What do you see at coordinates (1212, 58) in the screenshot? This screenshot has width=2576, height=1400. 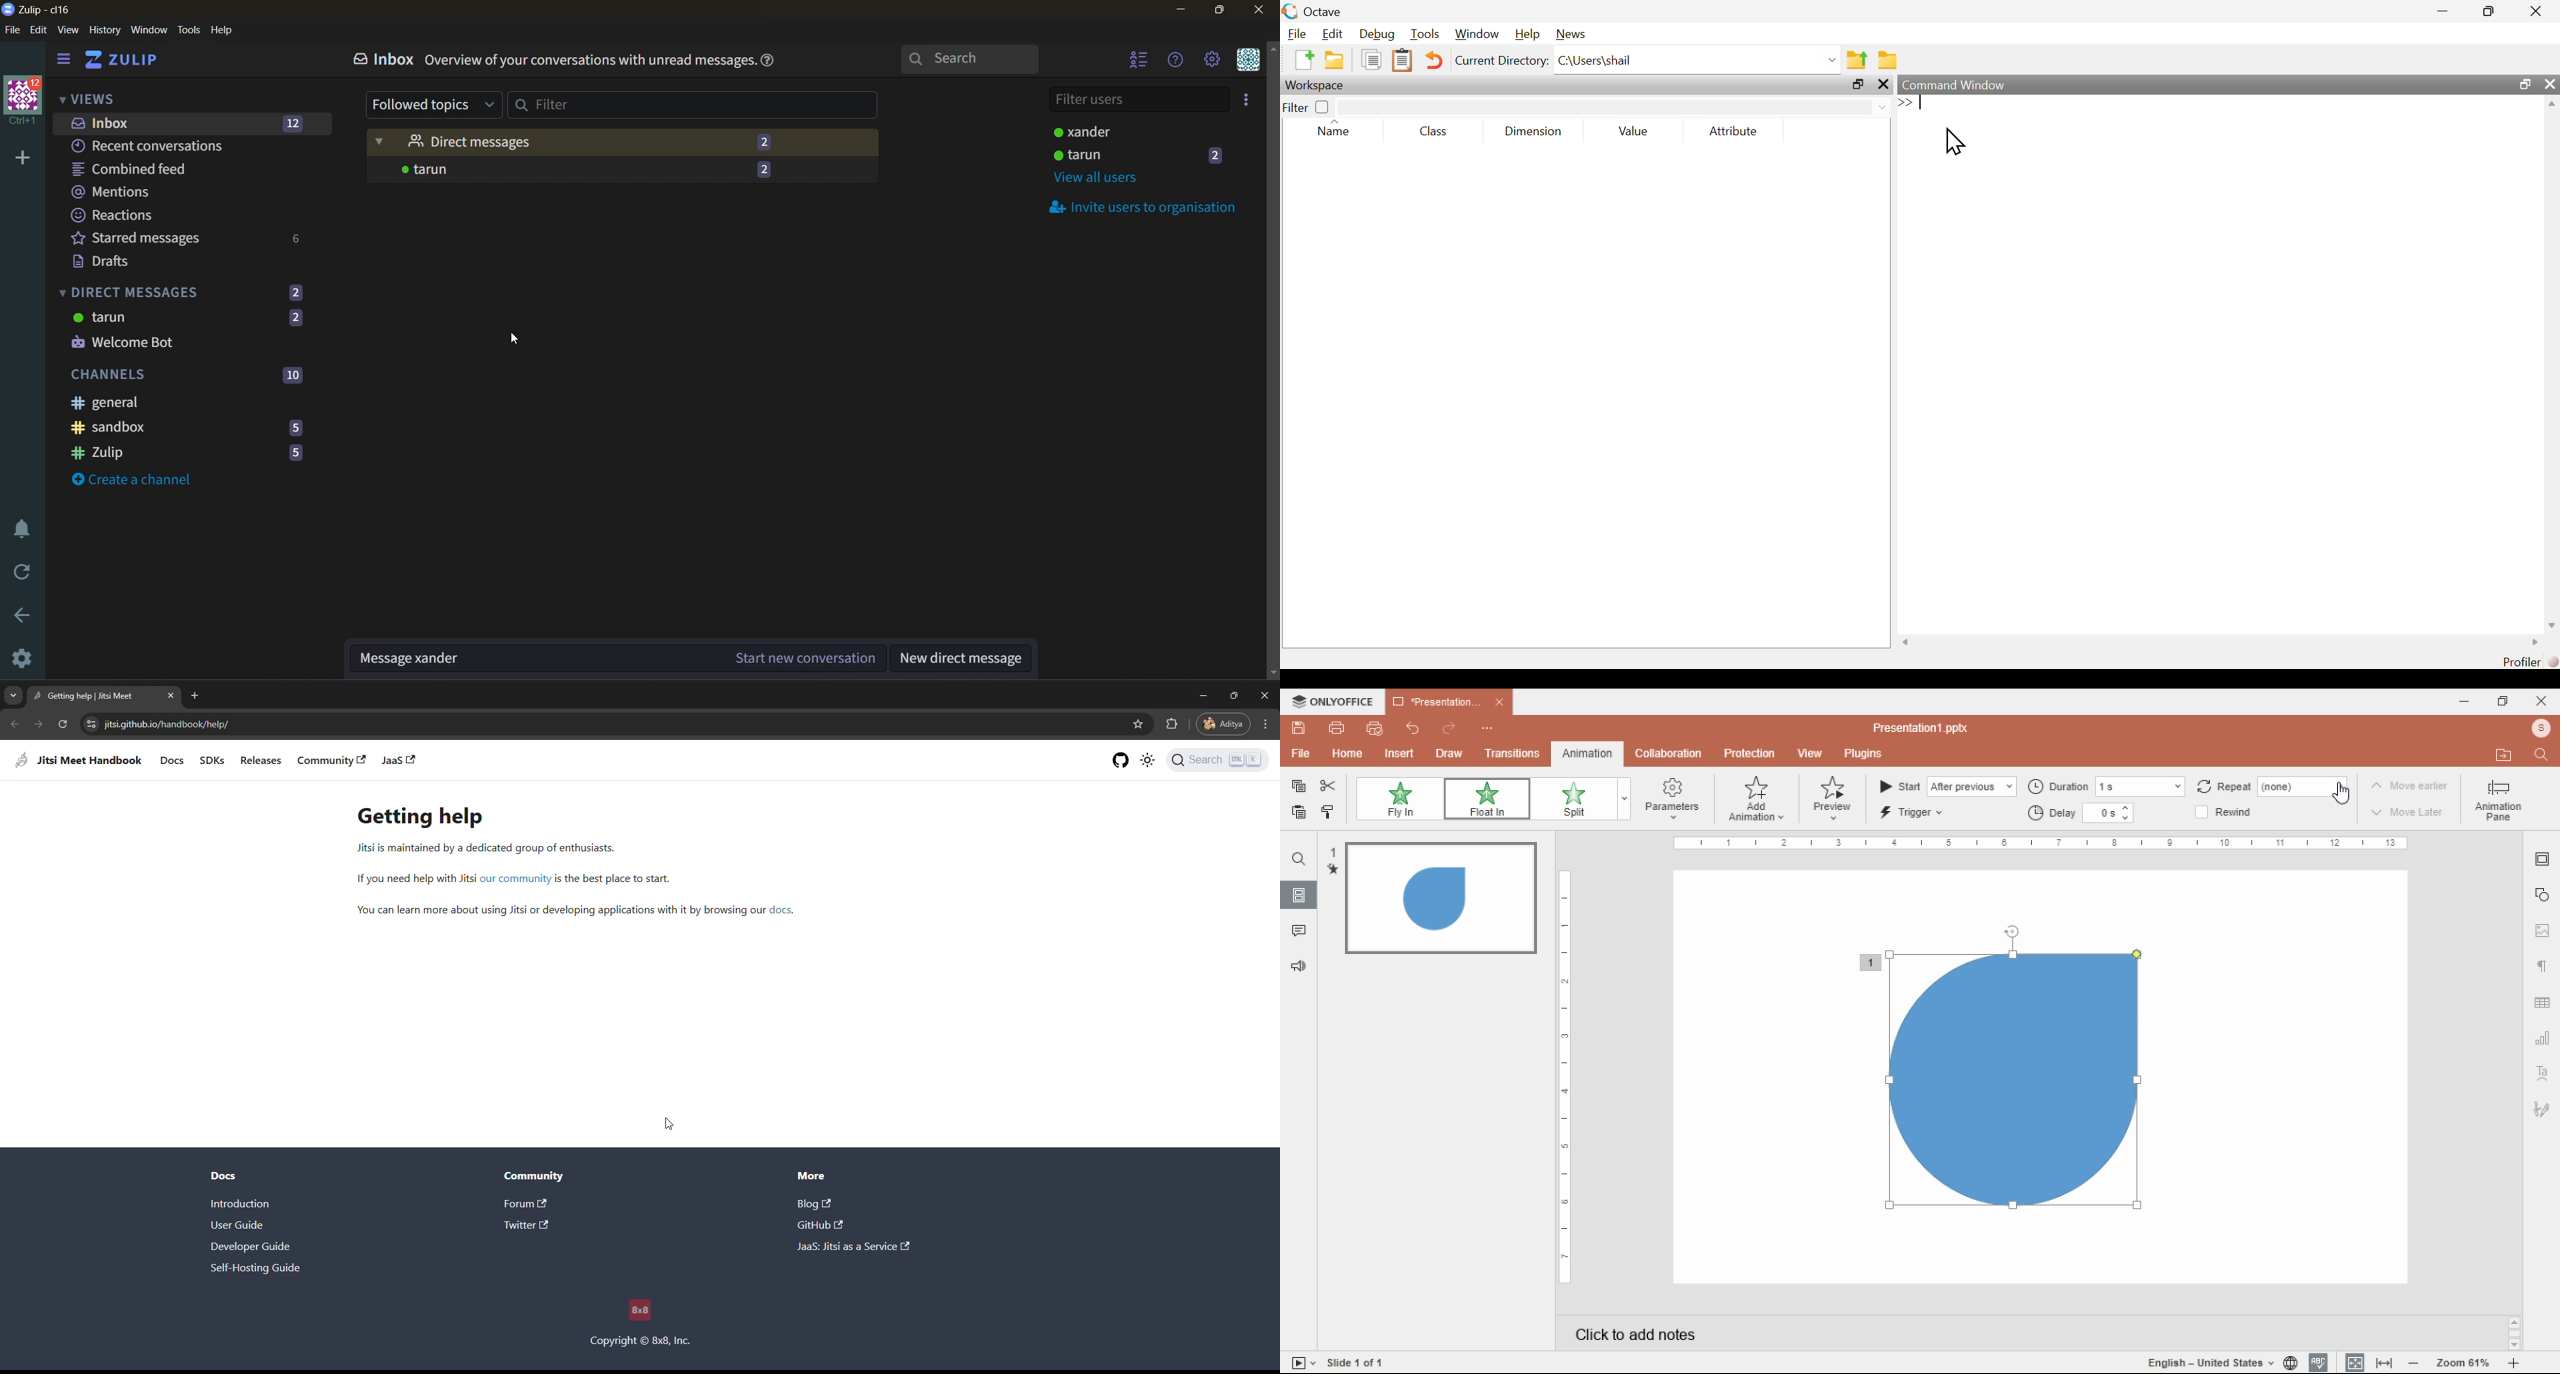 I see `settings` at bounding box center [1212, 58].